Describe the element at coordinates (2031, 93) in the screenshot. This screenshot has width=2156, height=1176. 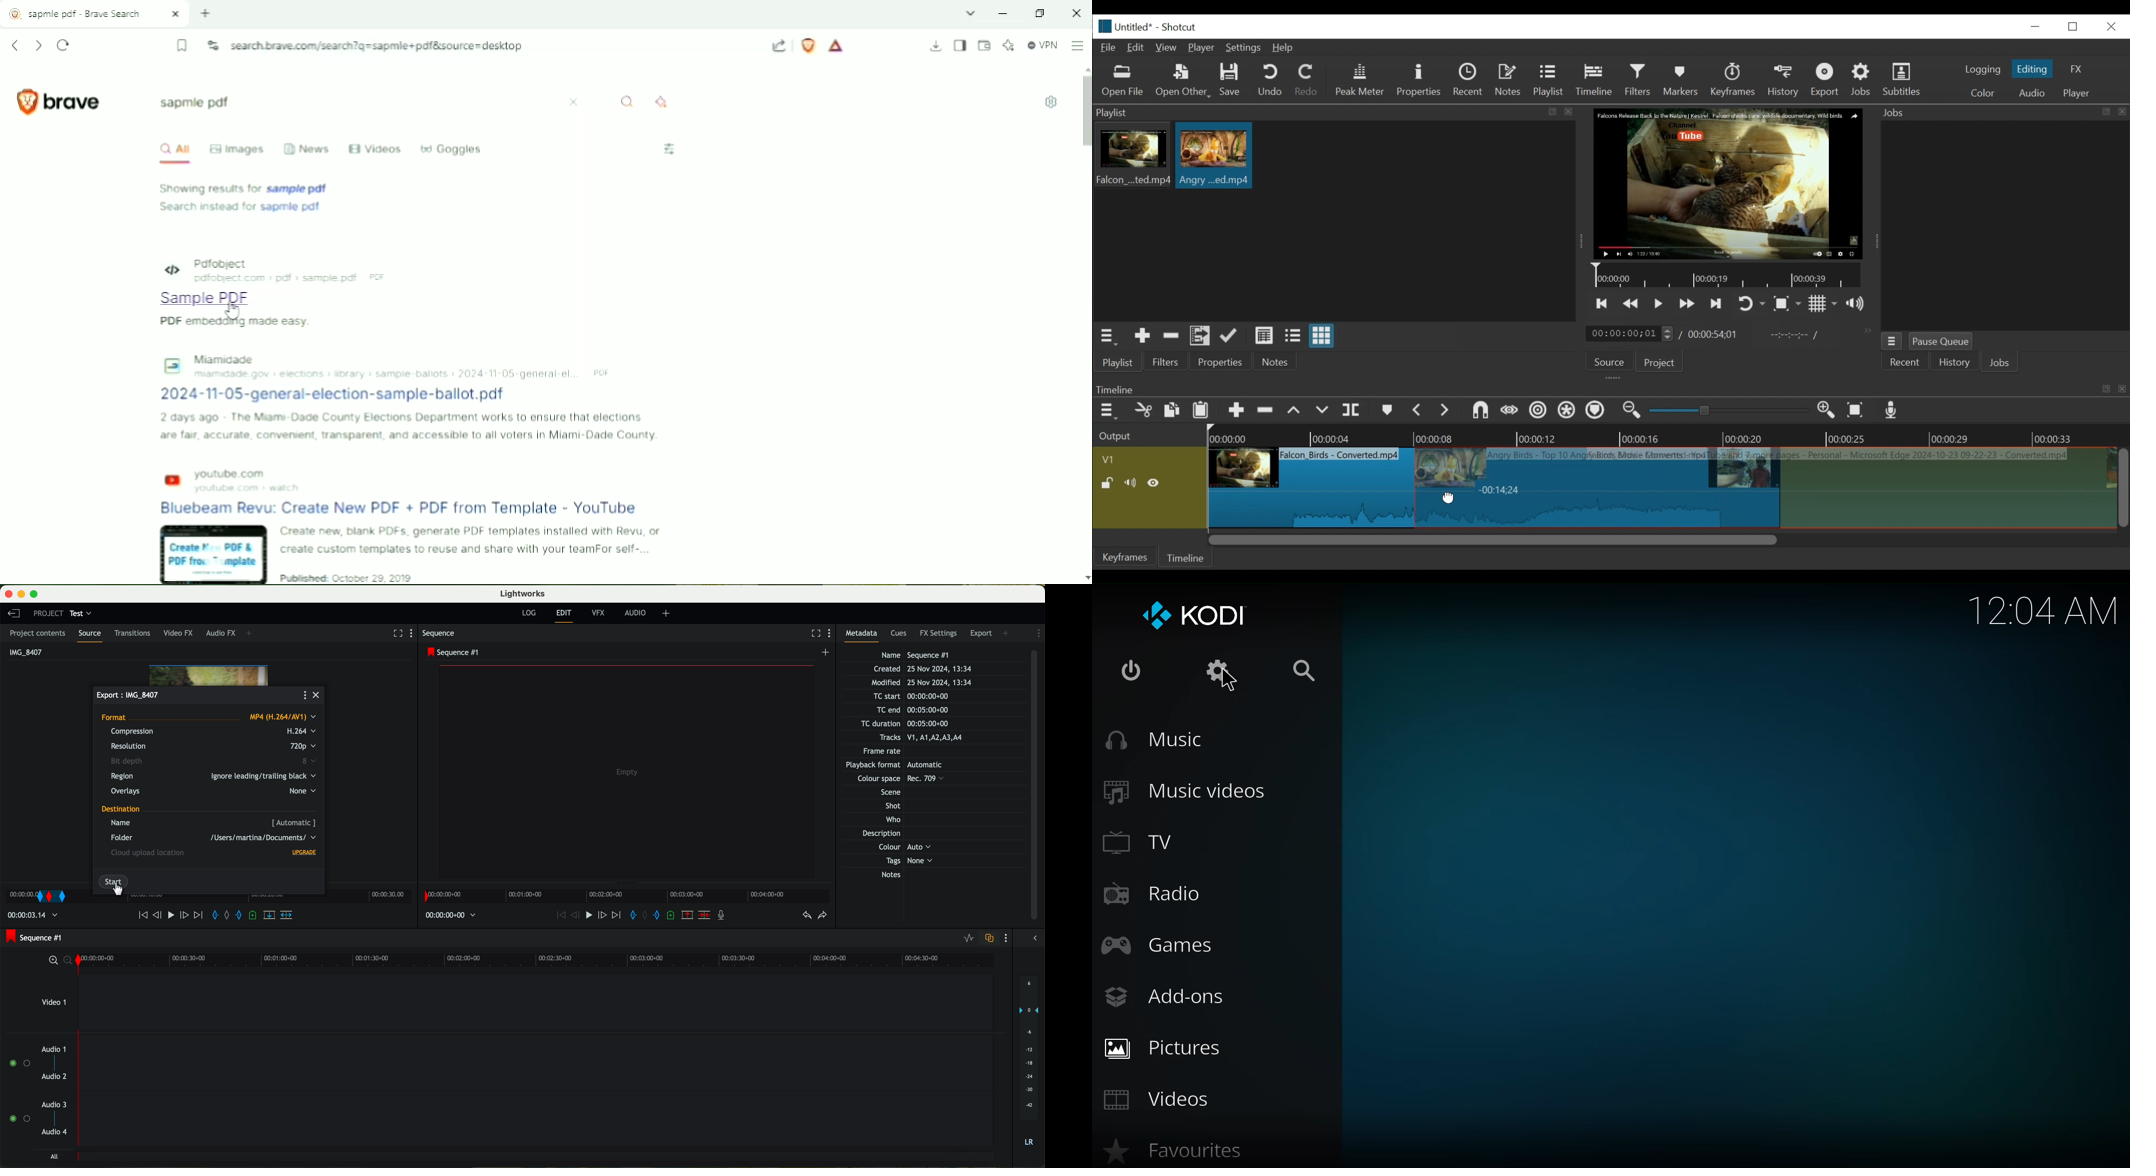
I see `Audio` at that location.